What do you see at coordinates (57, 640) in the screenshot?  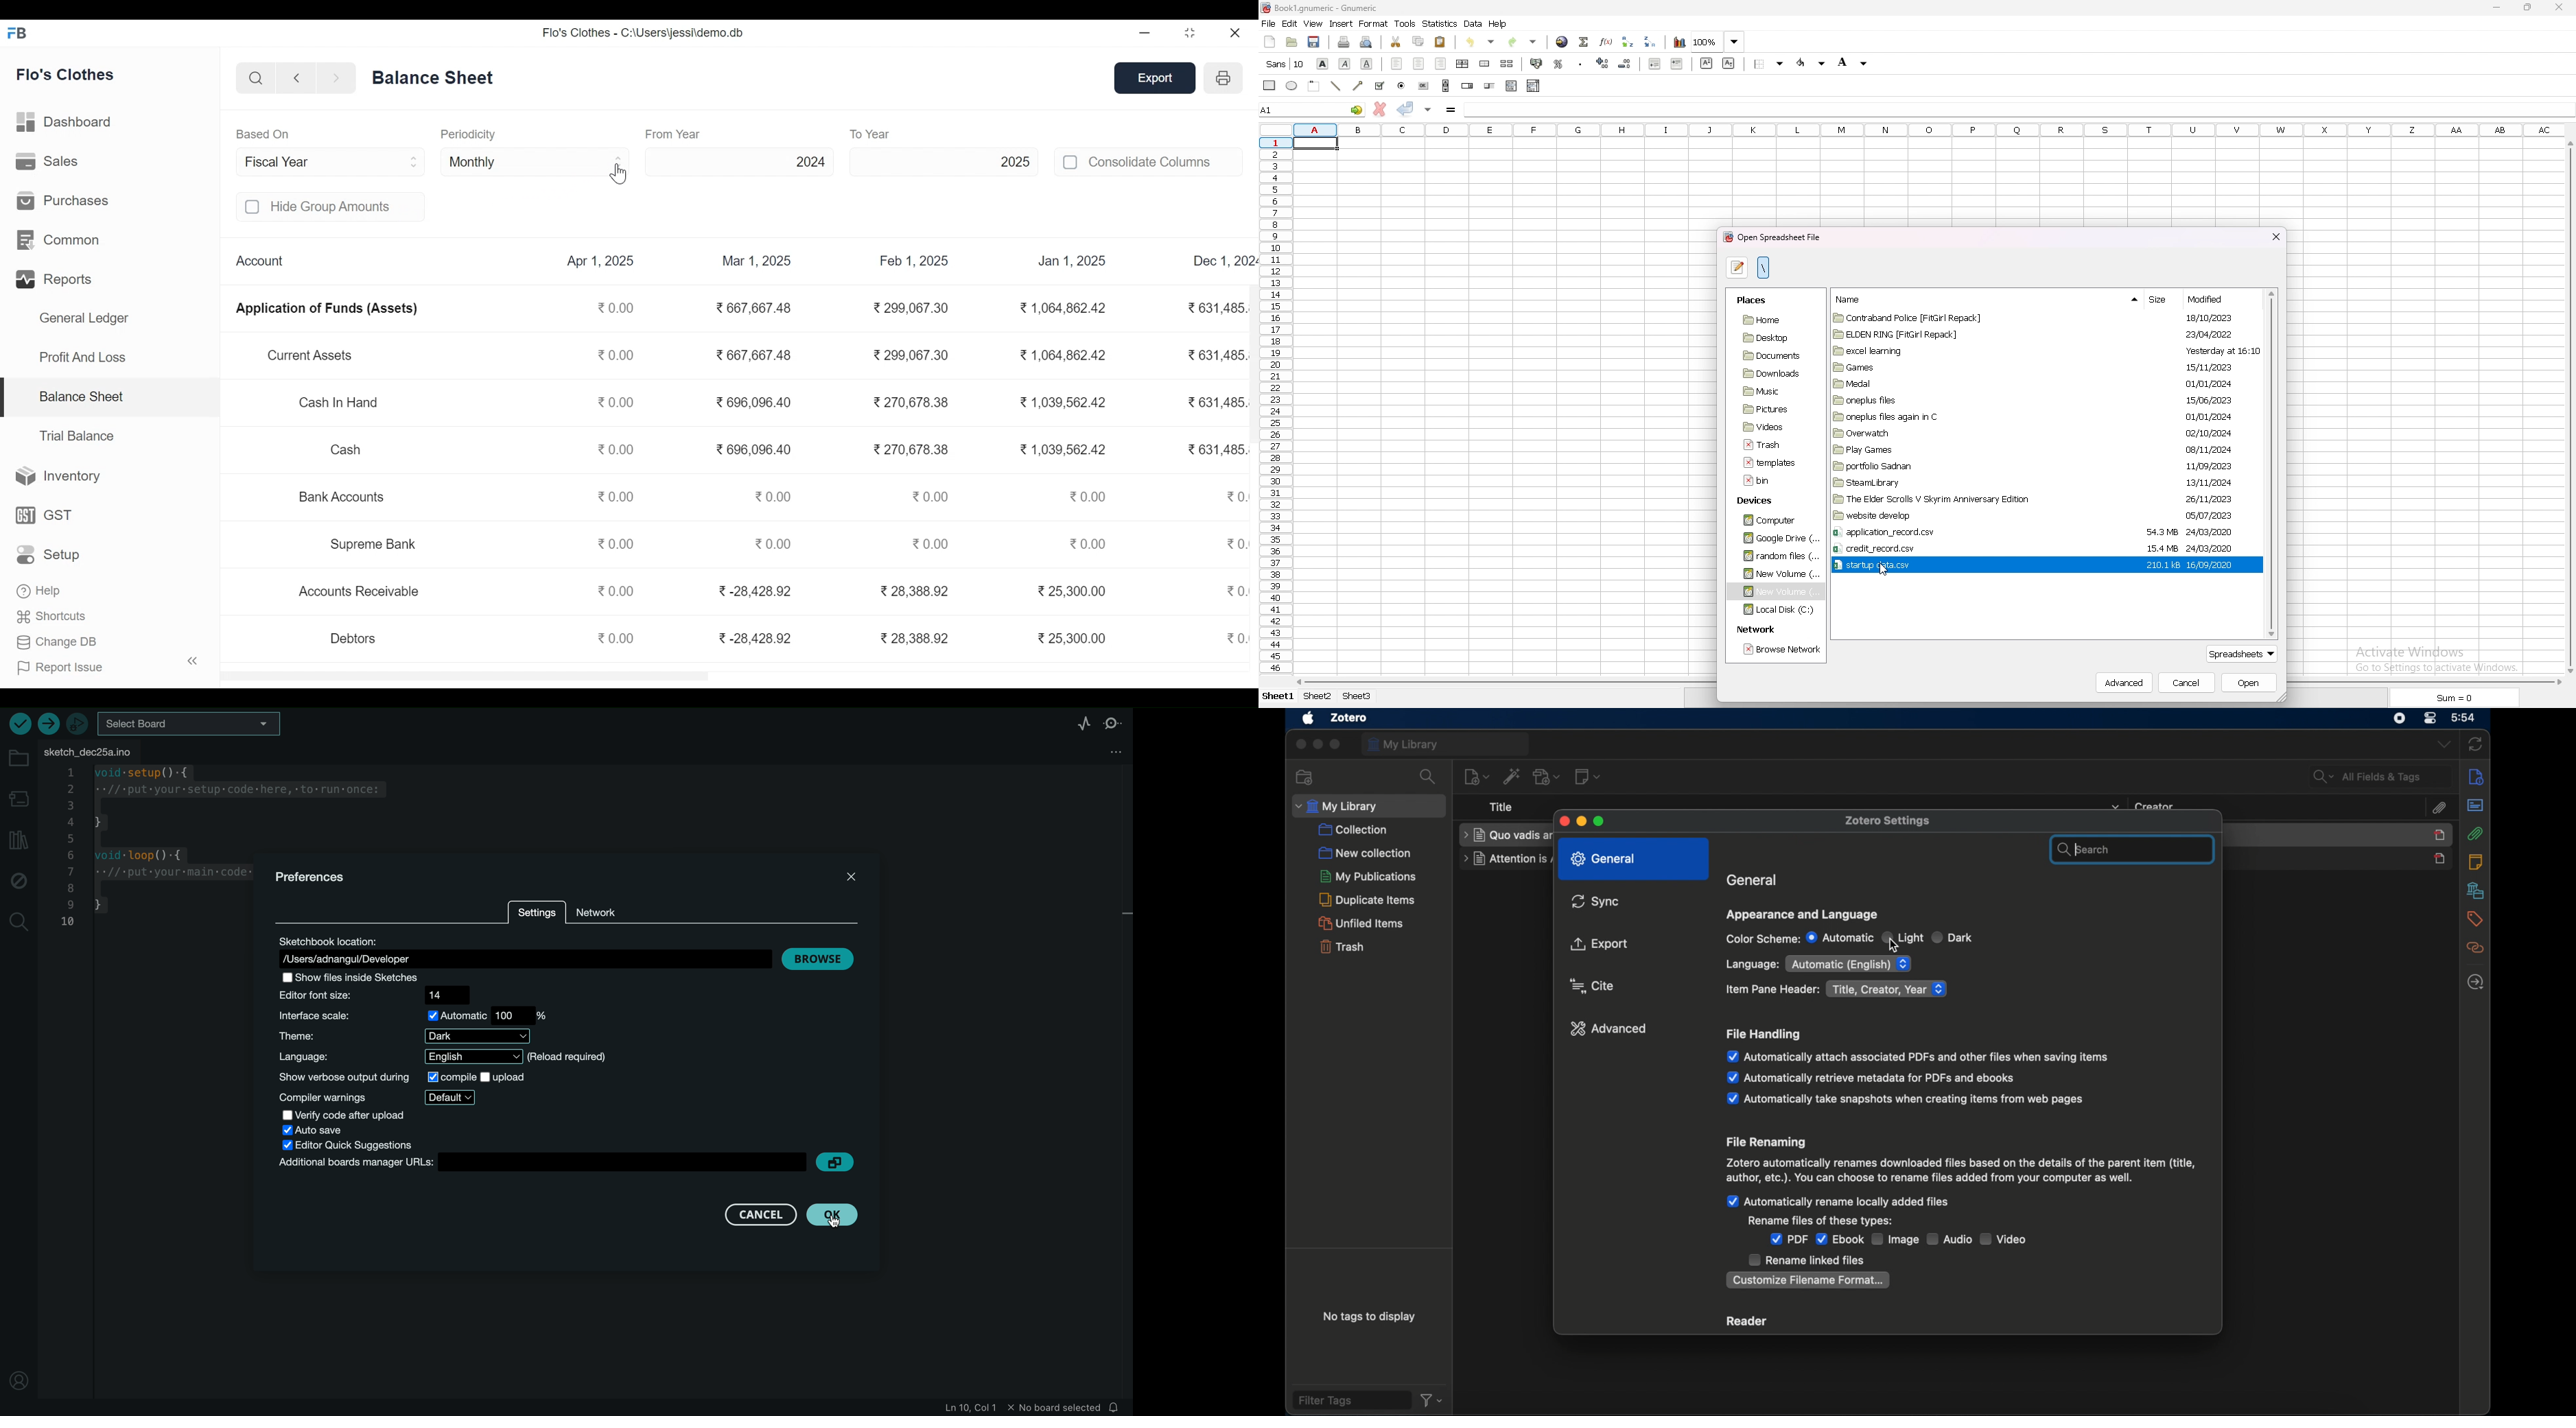 I see `Change DB` at bounding box center [57, 640].